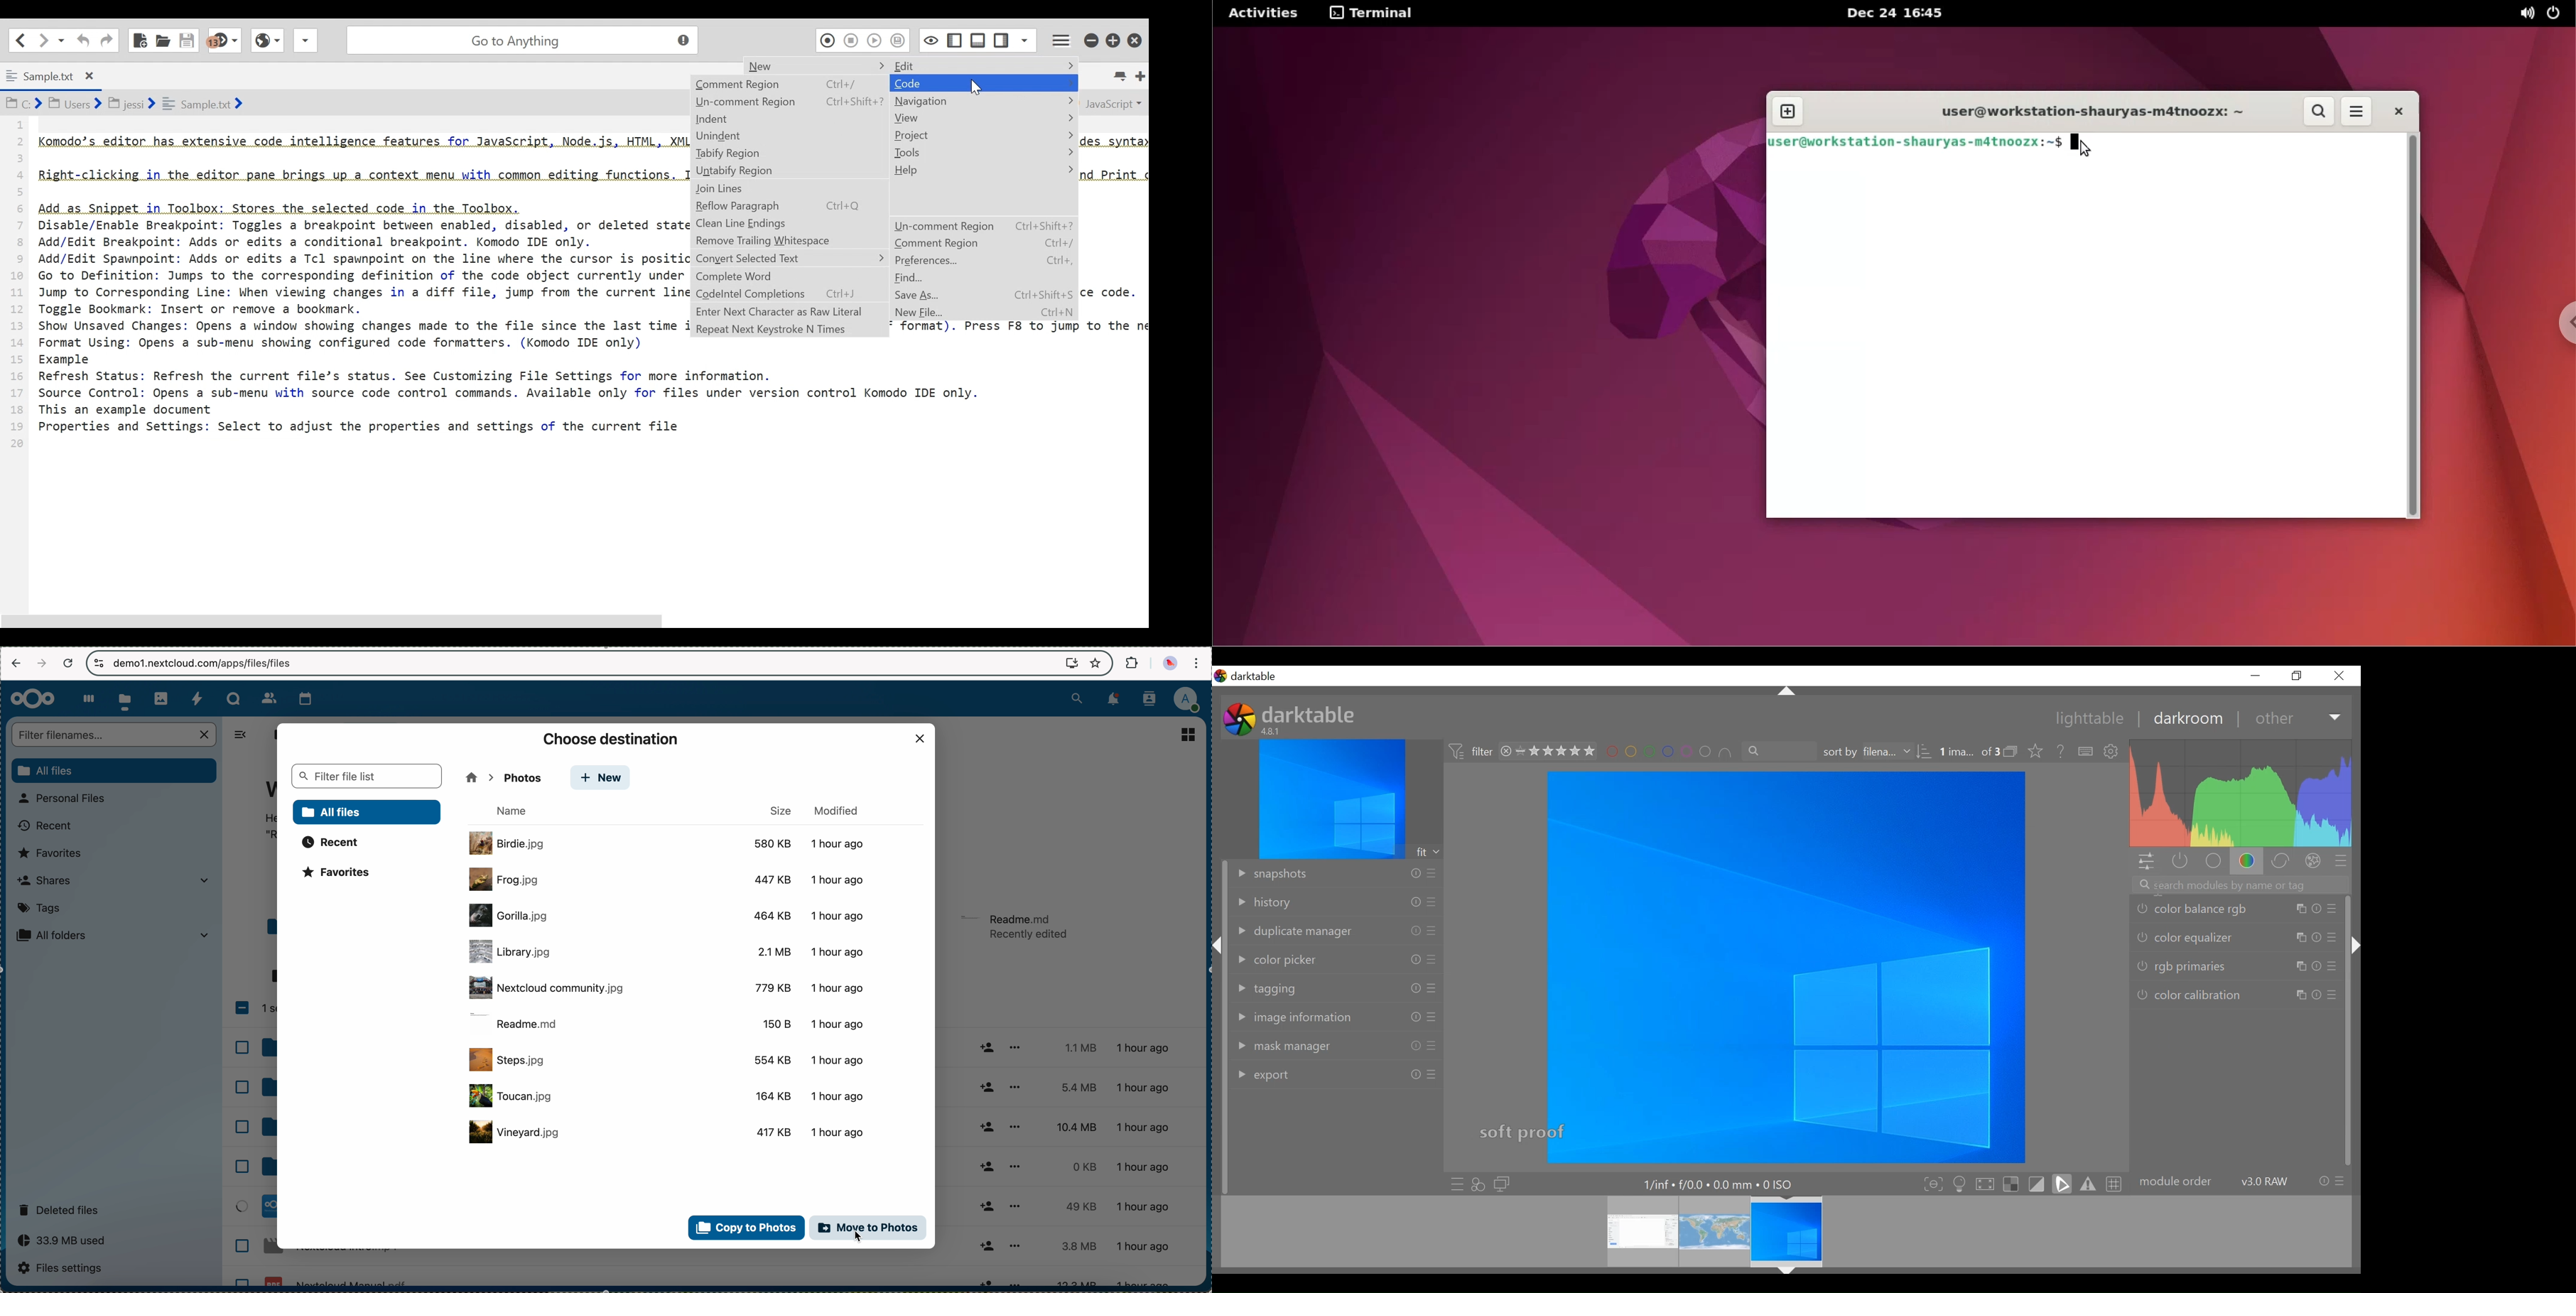 This screenshot has height=1316, width=2576. I want to click on list view, so click(1189, 734).